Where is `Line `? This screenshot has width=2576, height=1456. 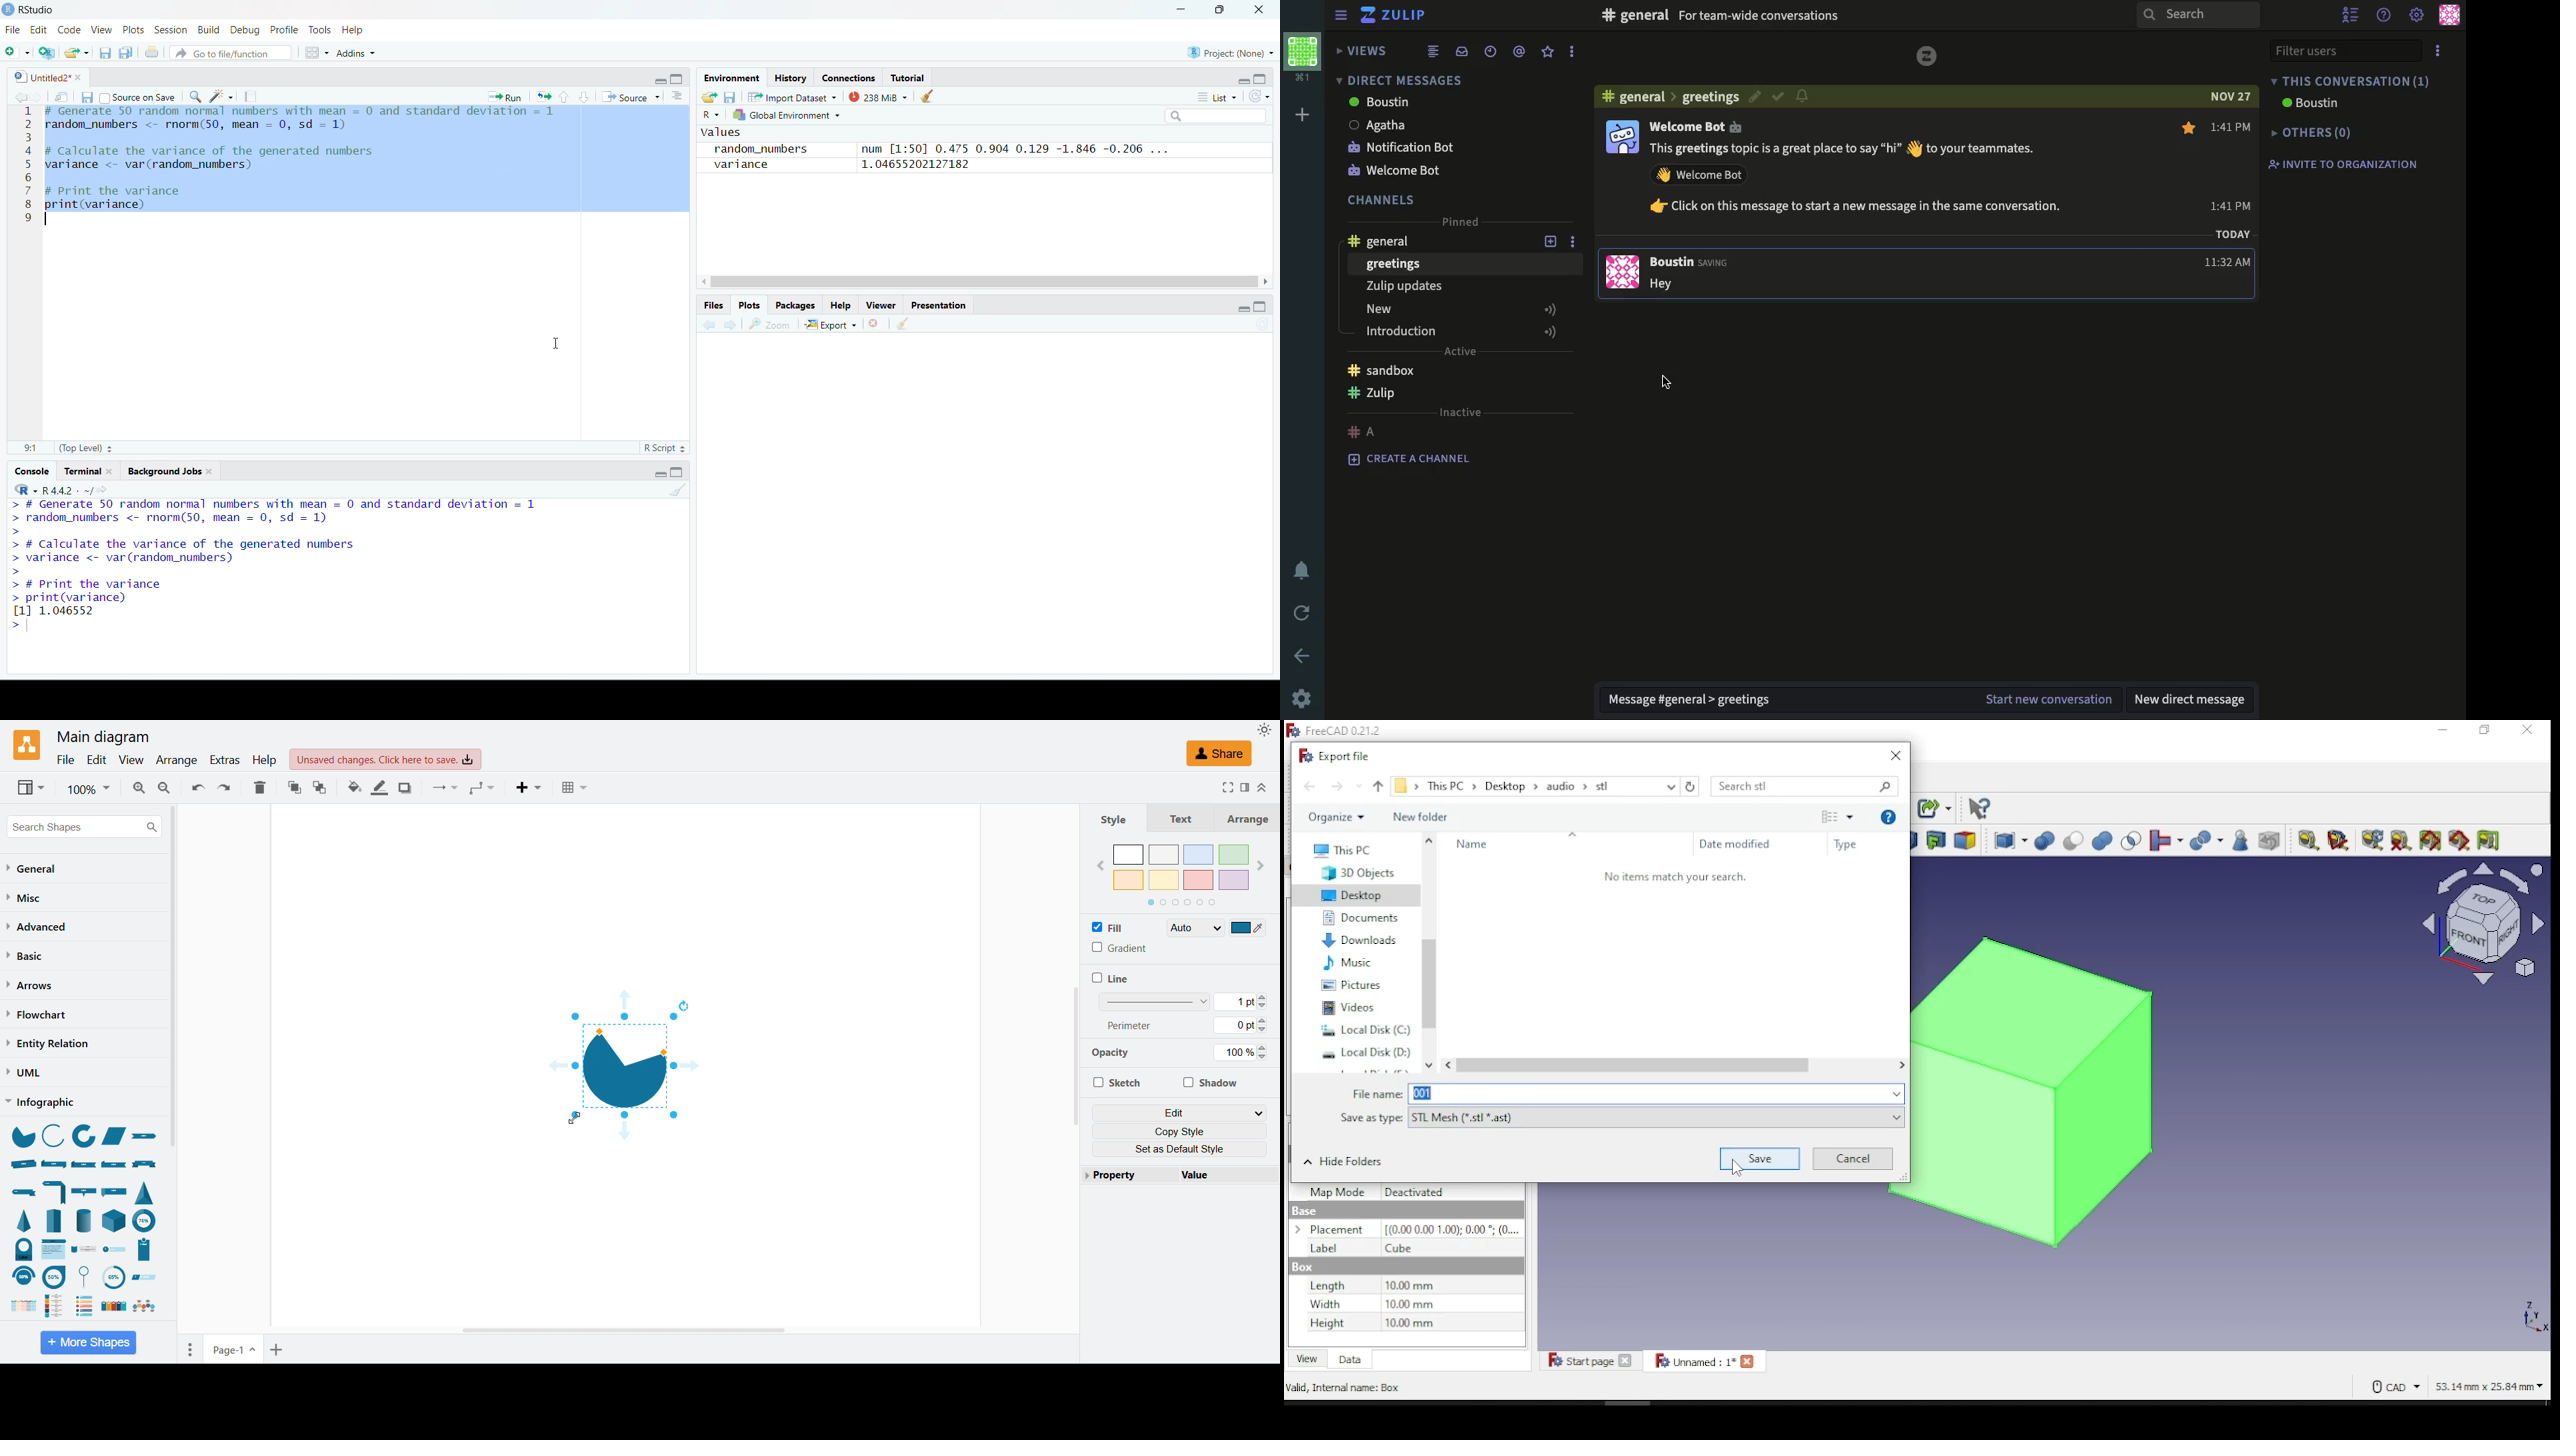 Line  is located at coordinates (1110, 978).